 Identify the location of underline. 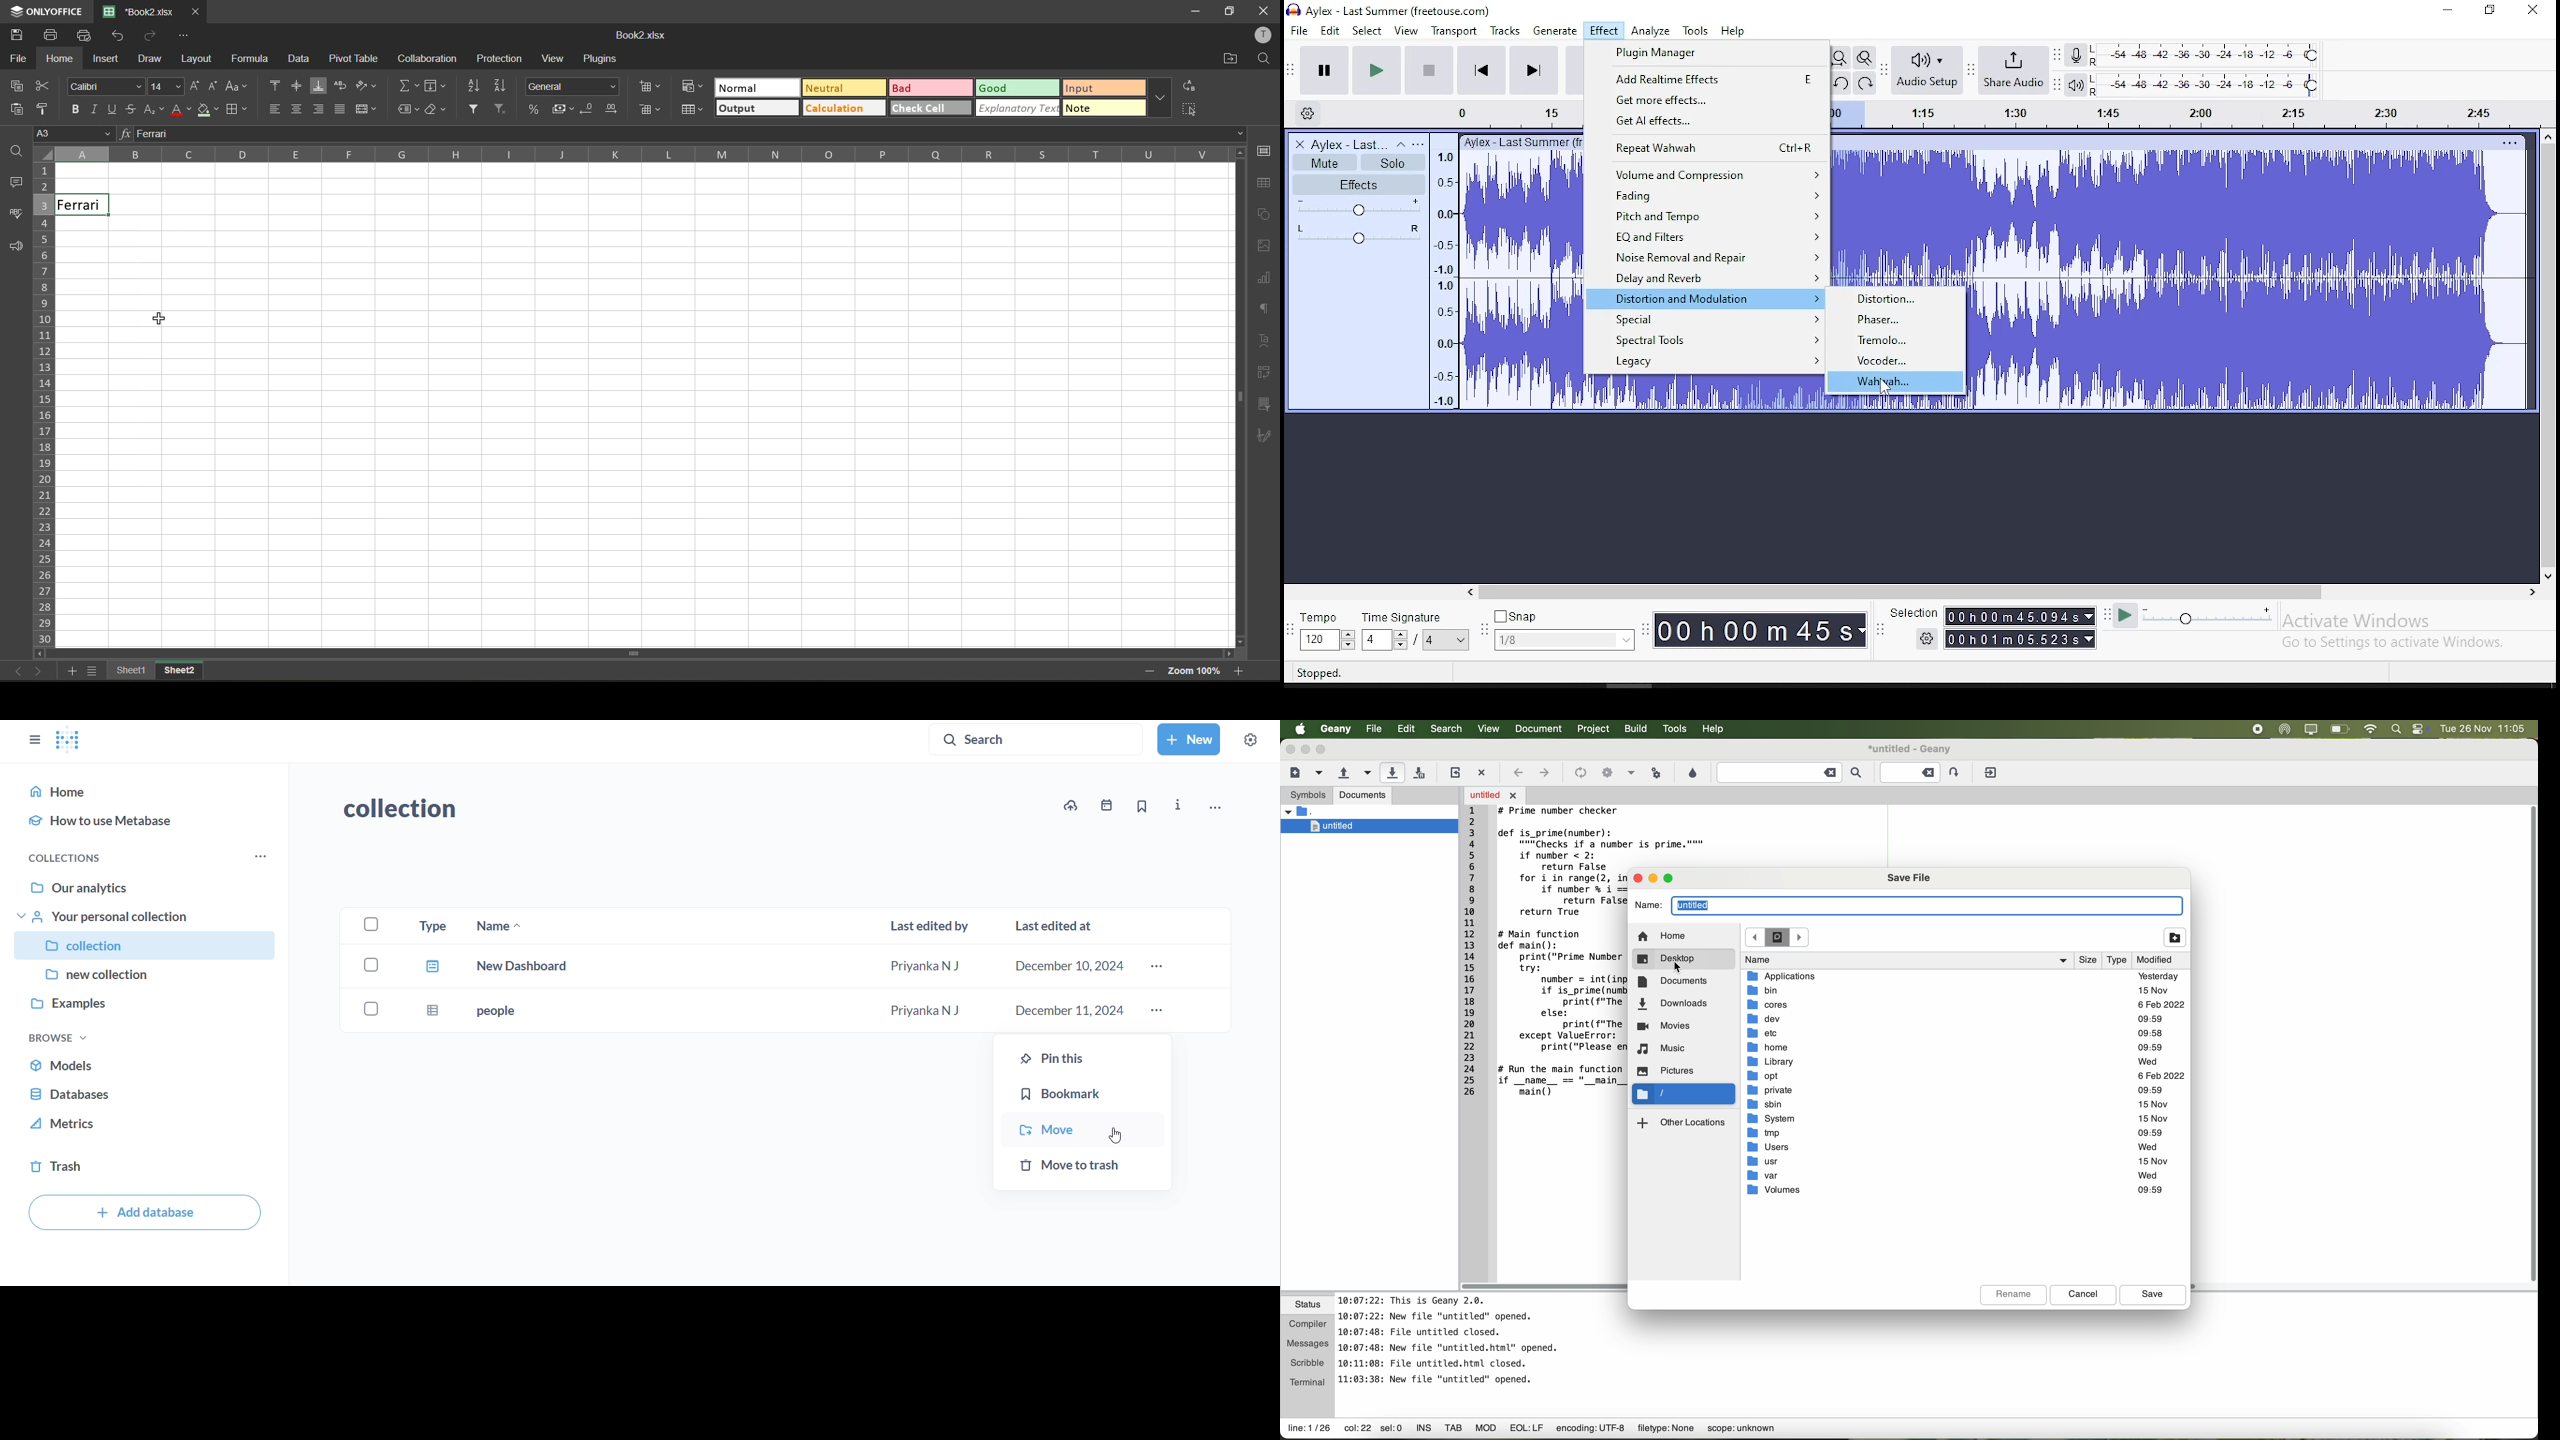
(116, 107).